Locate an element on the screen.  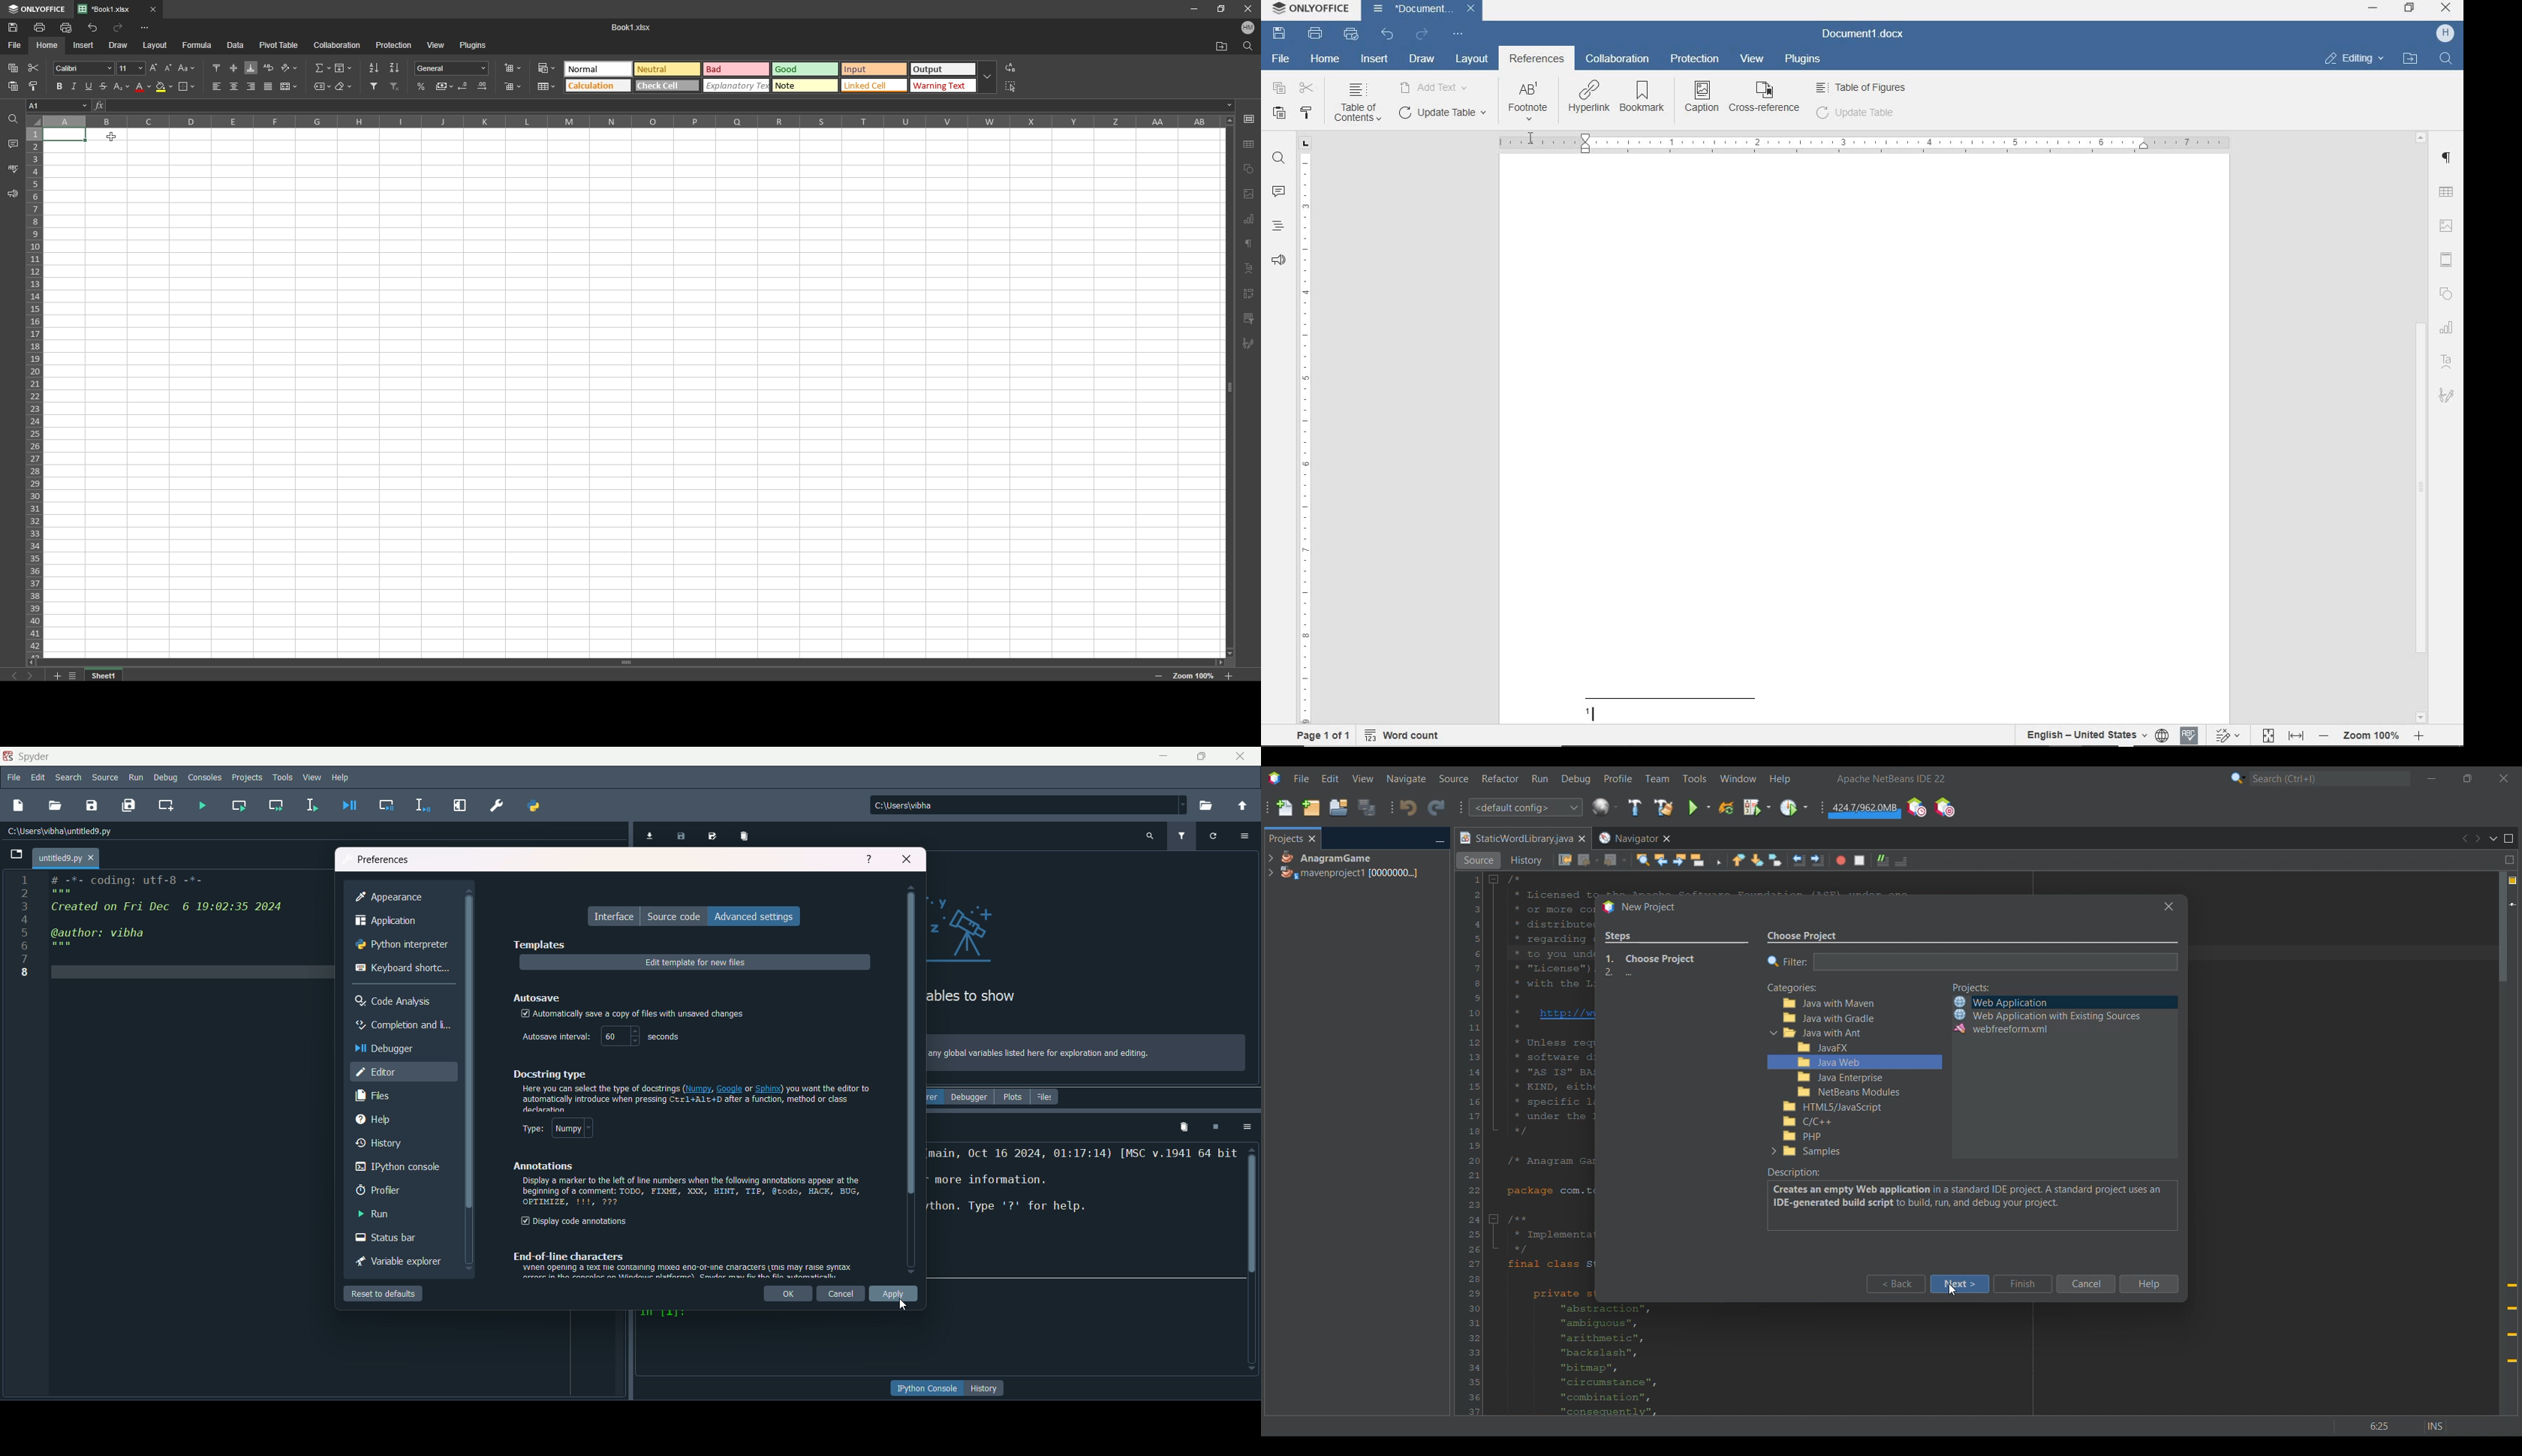
sort ascending is located at coordinates (374, 68).